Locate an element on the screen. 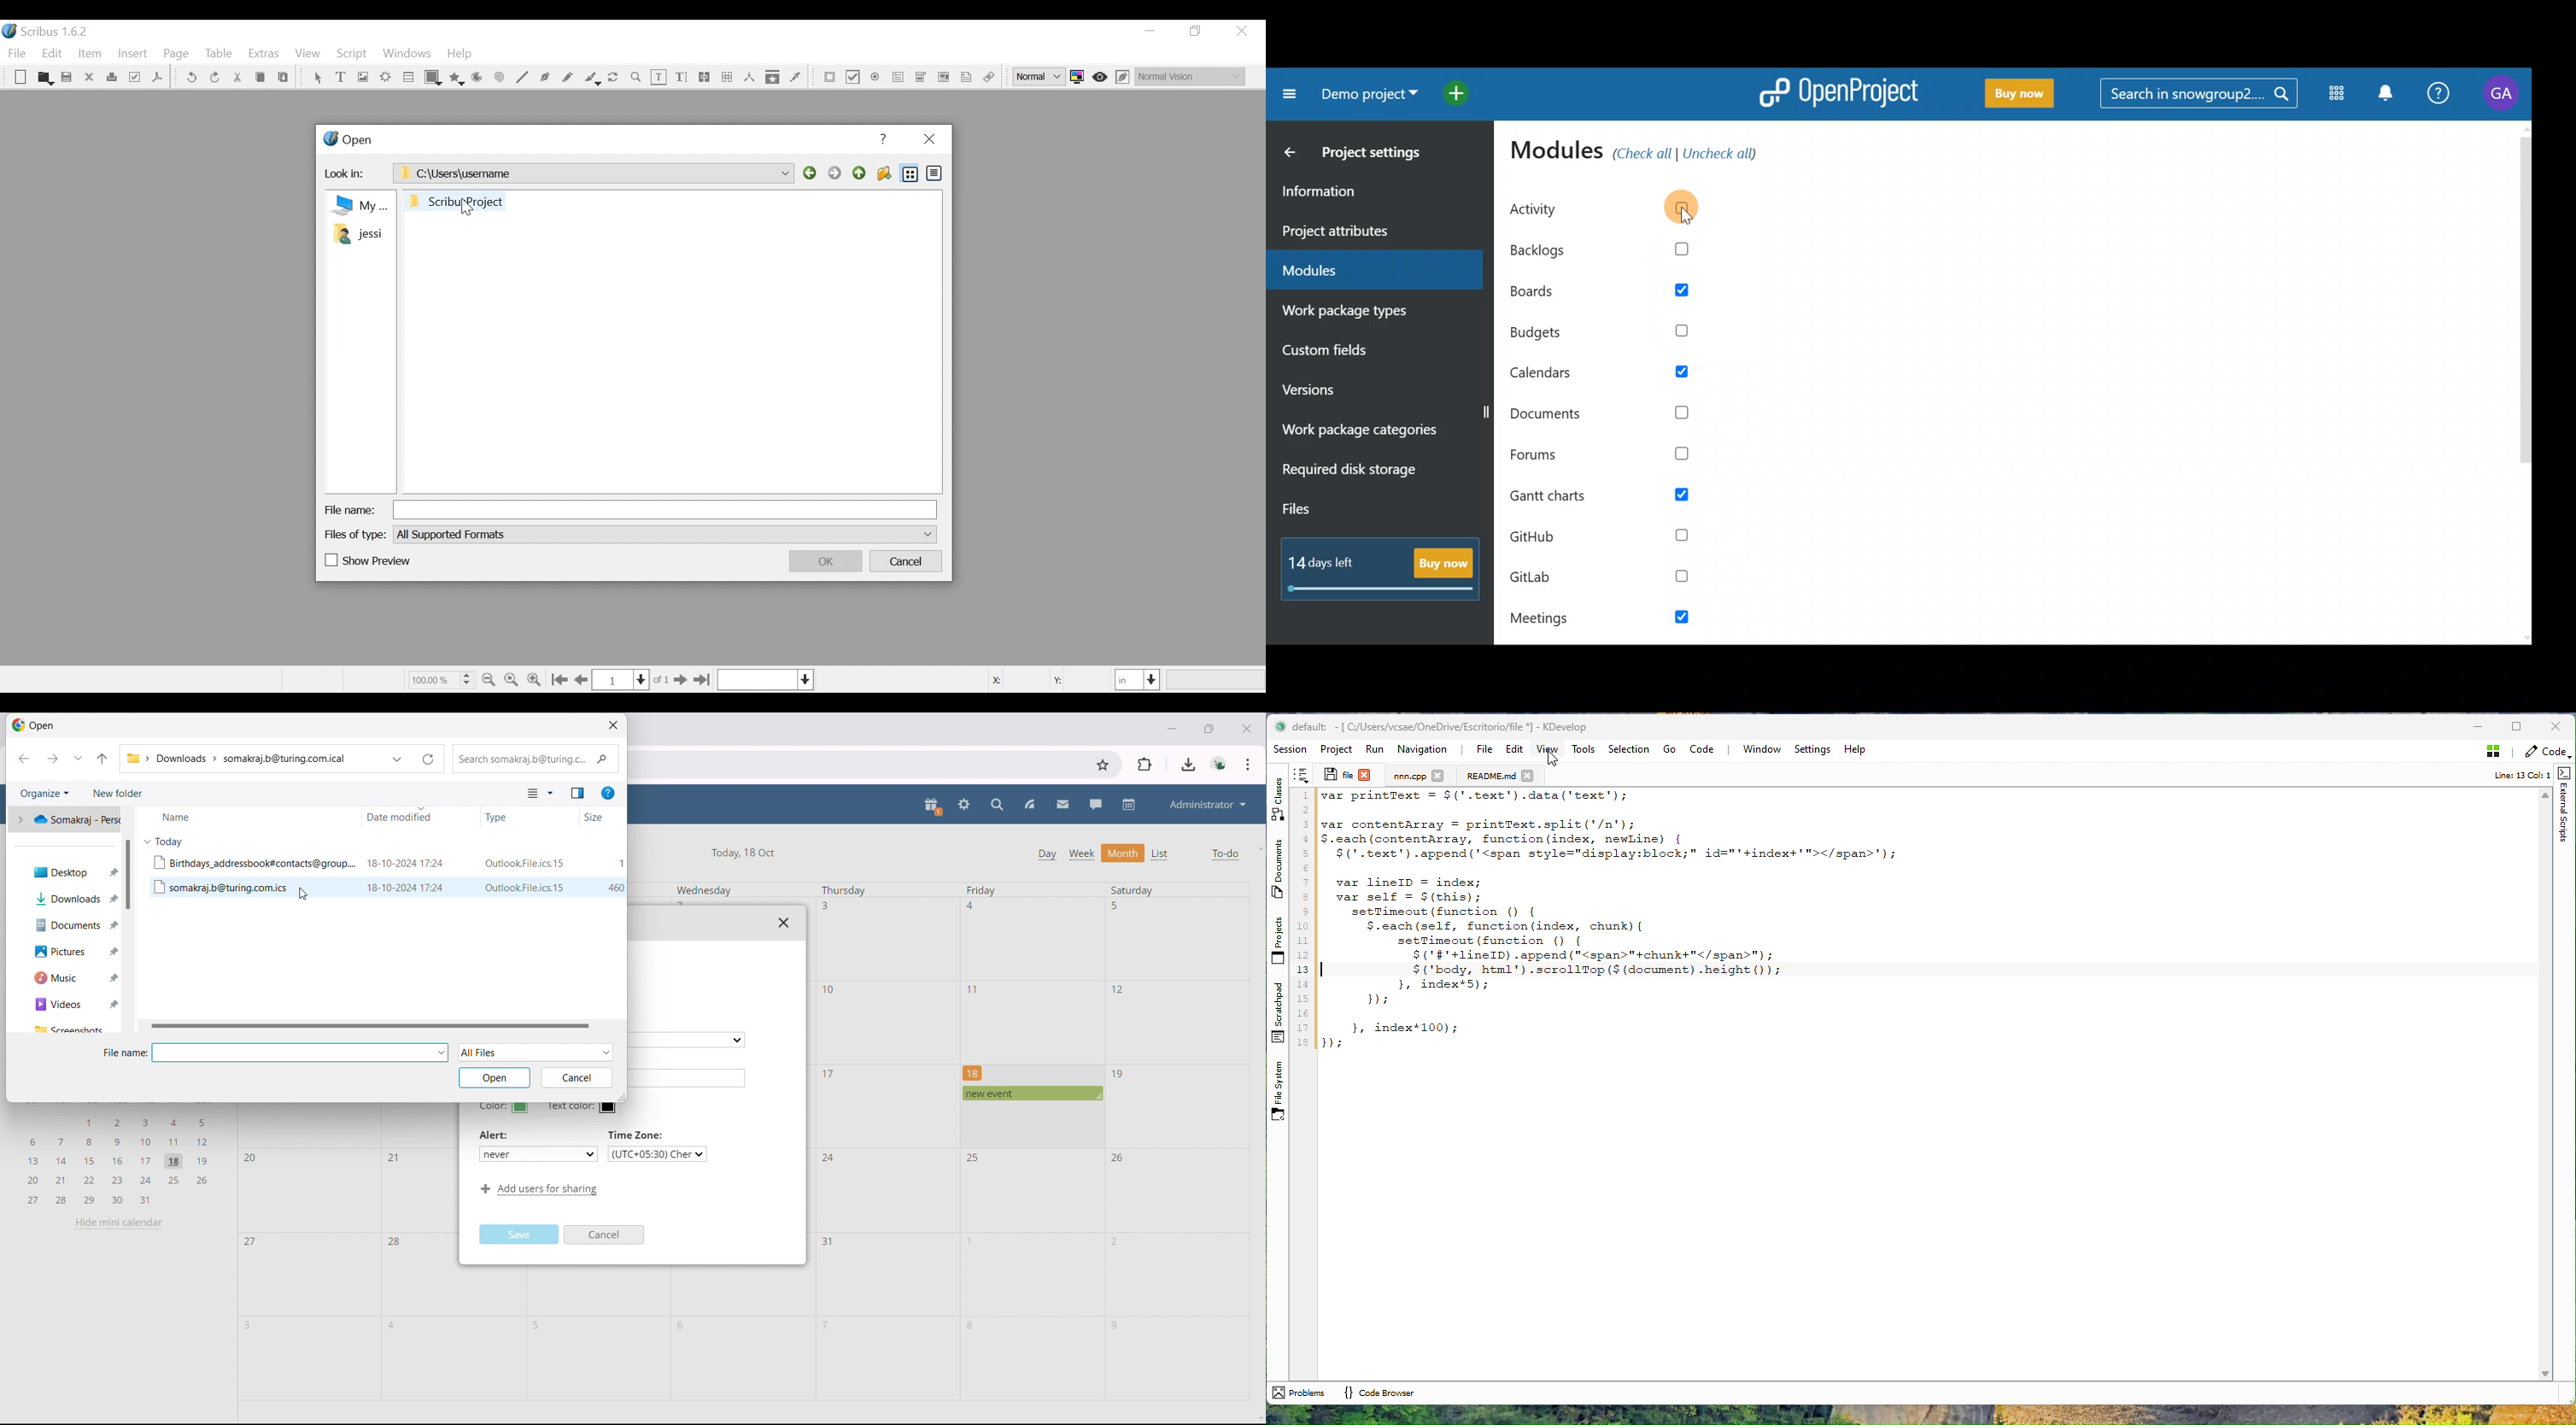  Open is located at coordinates (347, 141).